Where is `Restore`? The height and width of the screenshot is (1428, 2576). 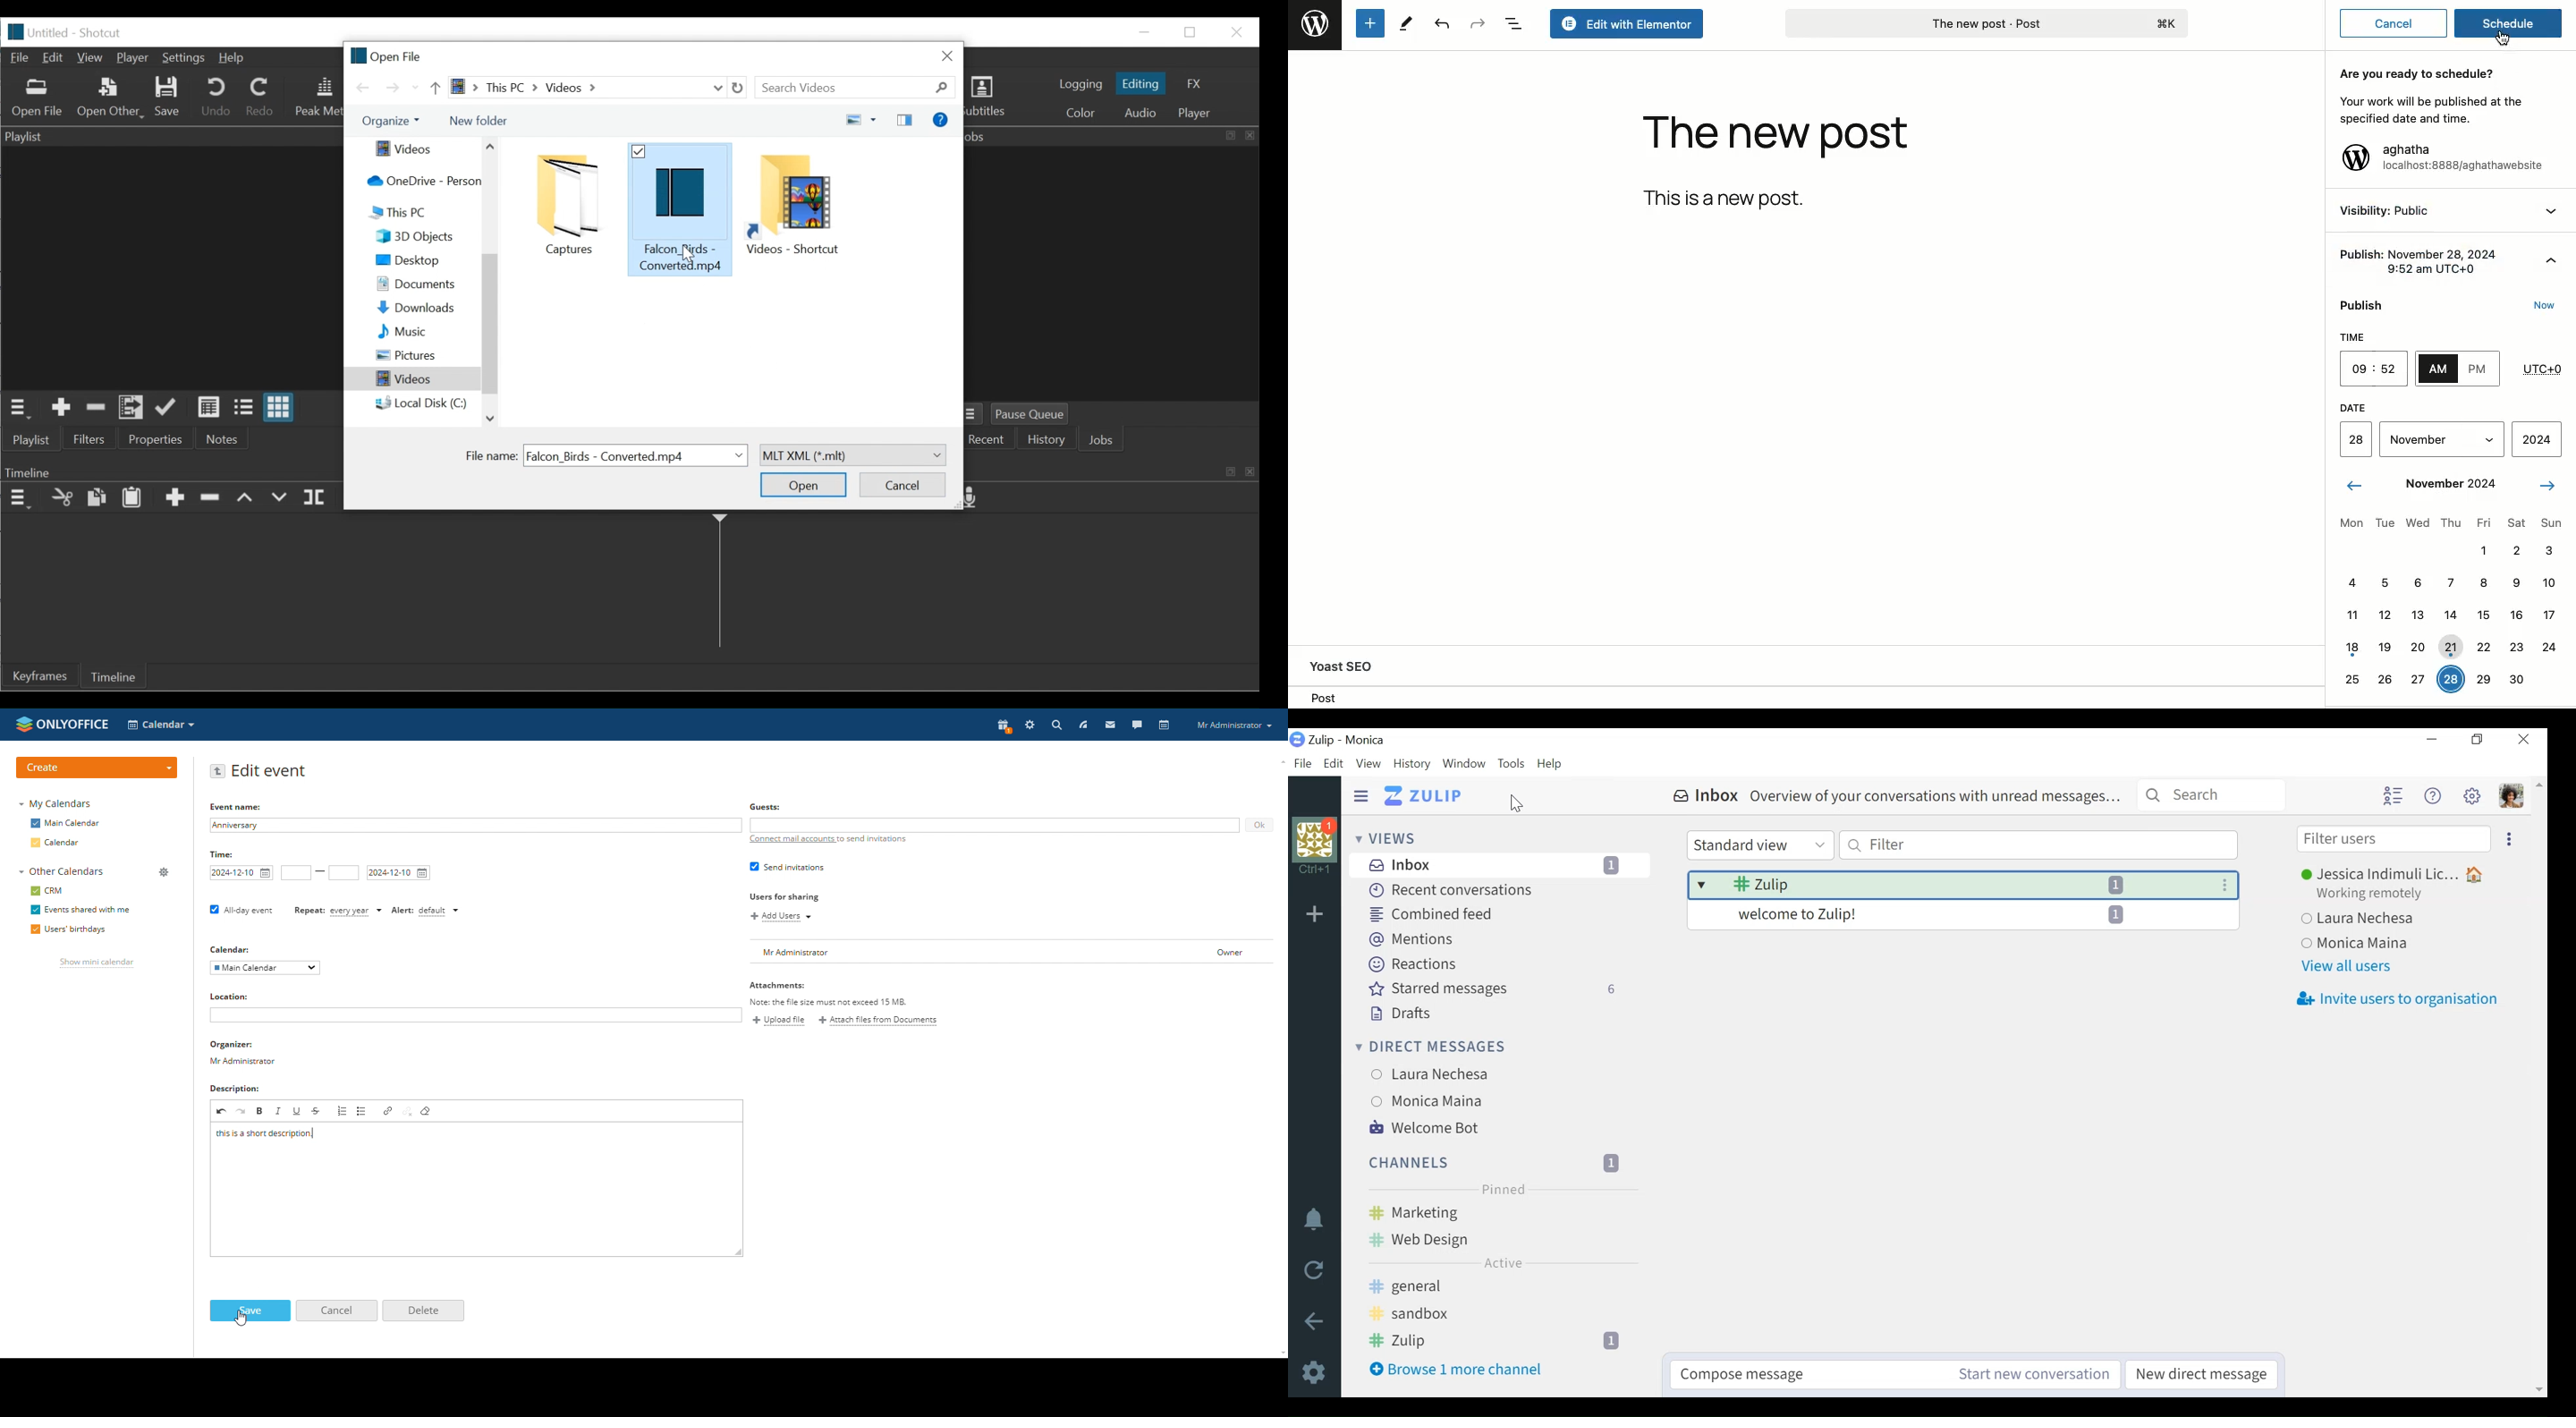
Restore is located at coordinates (2477, 739).